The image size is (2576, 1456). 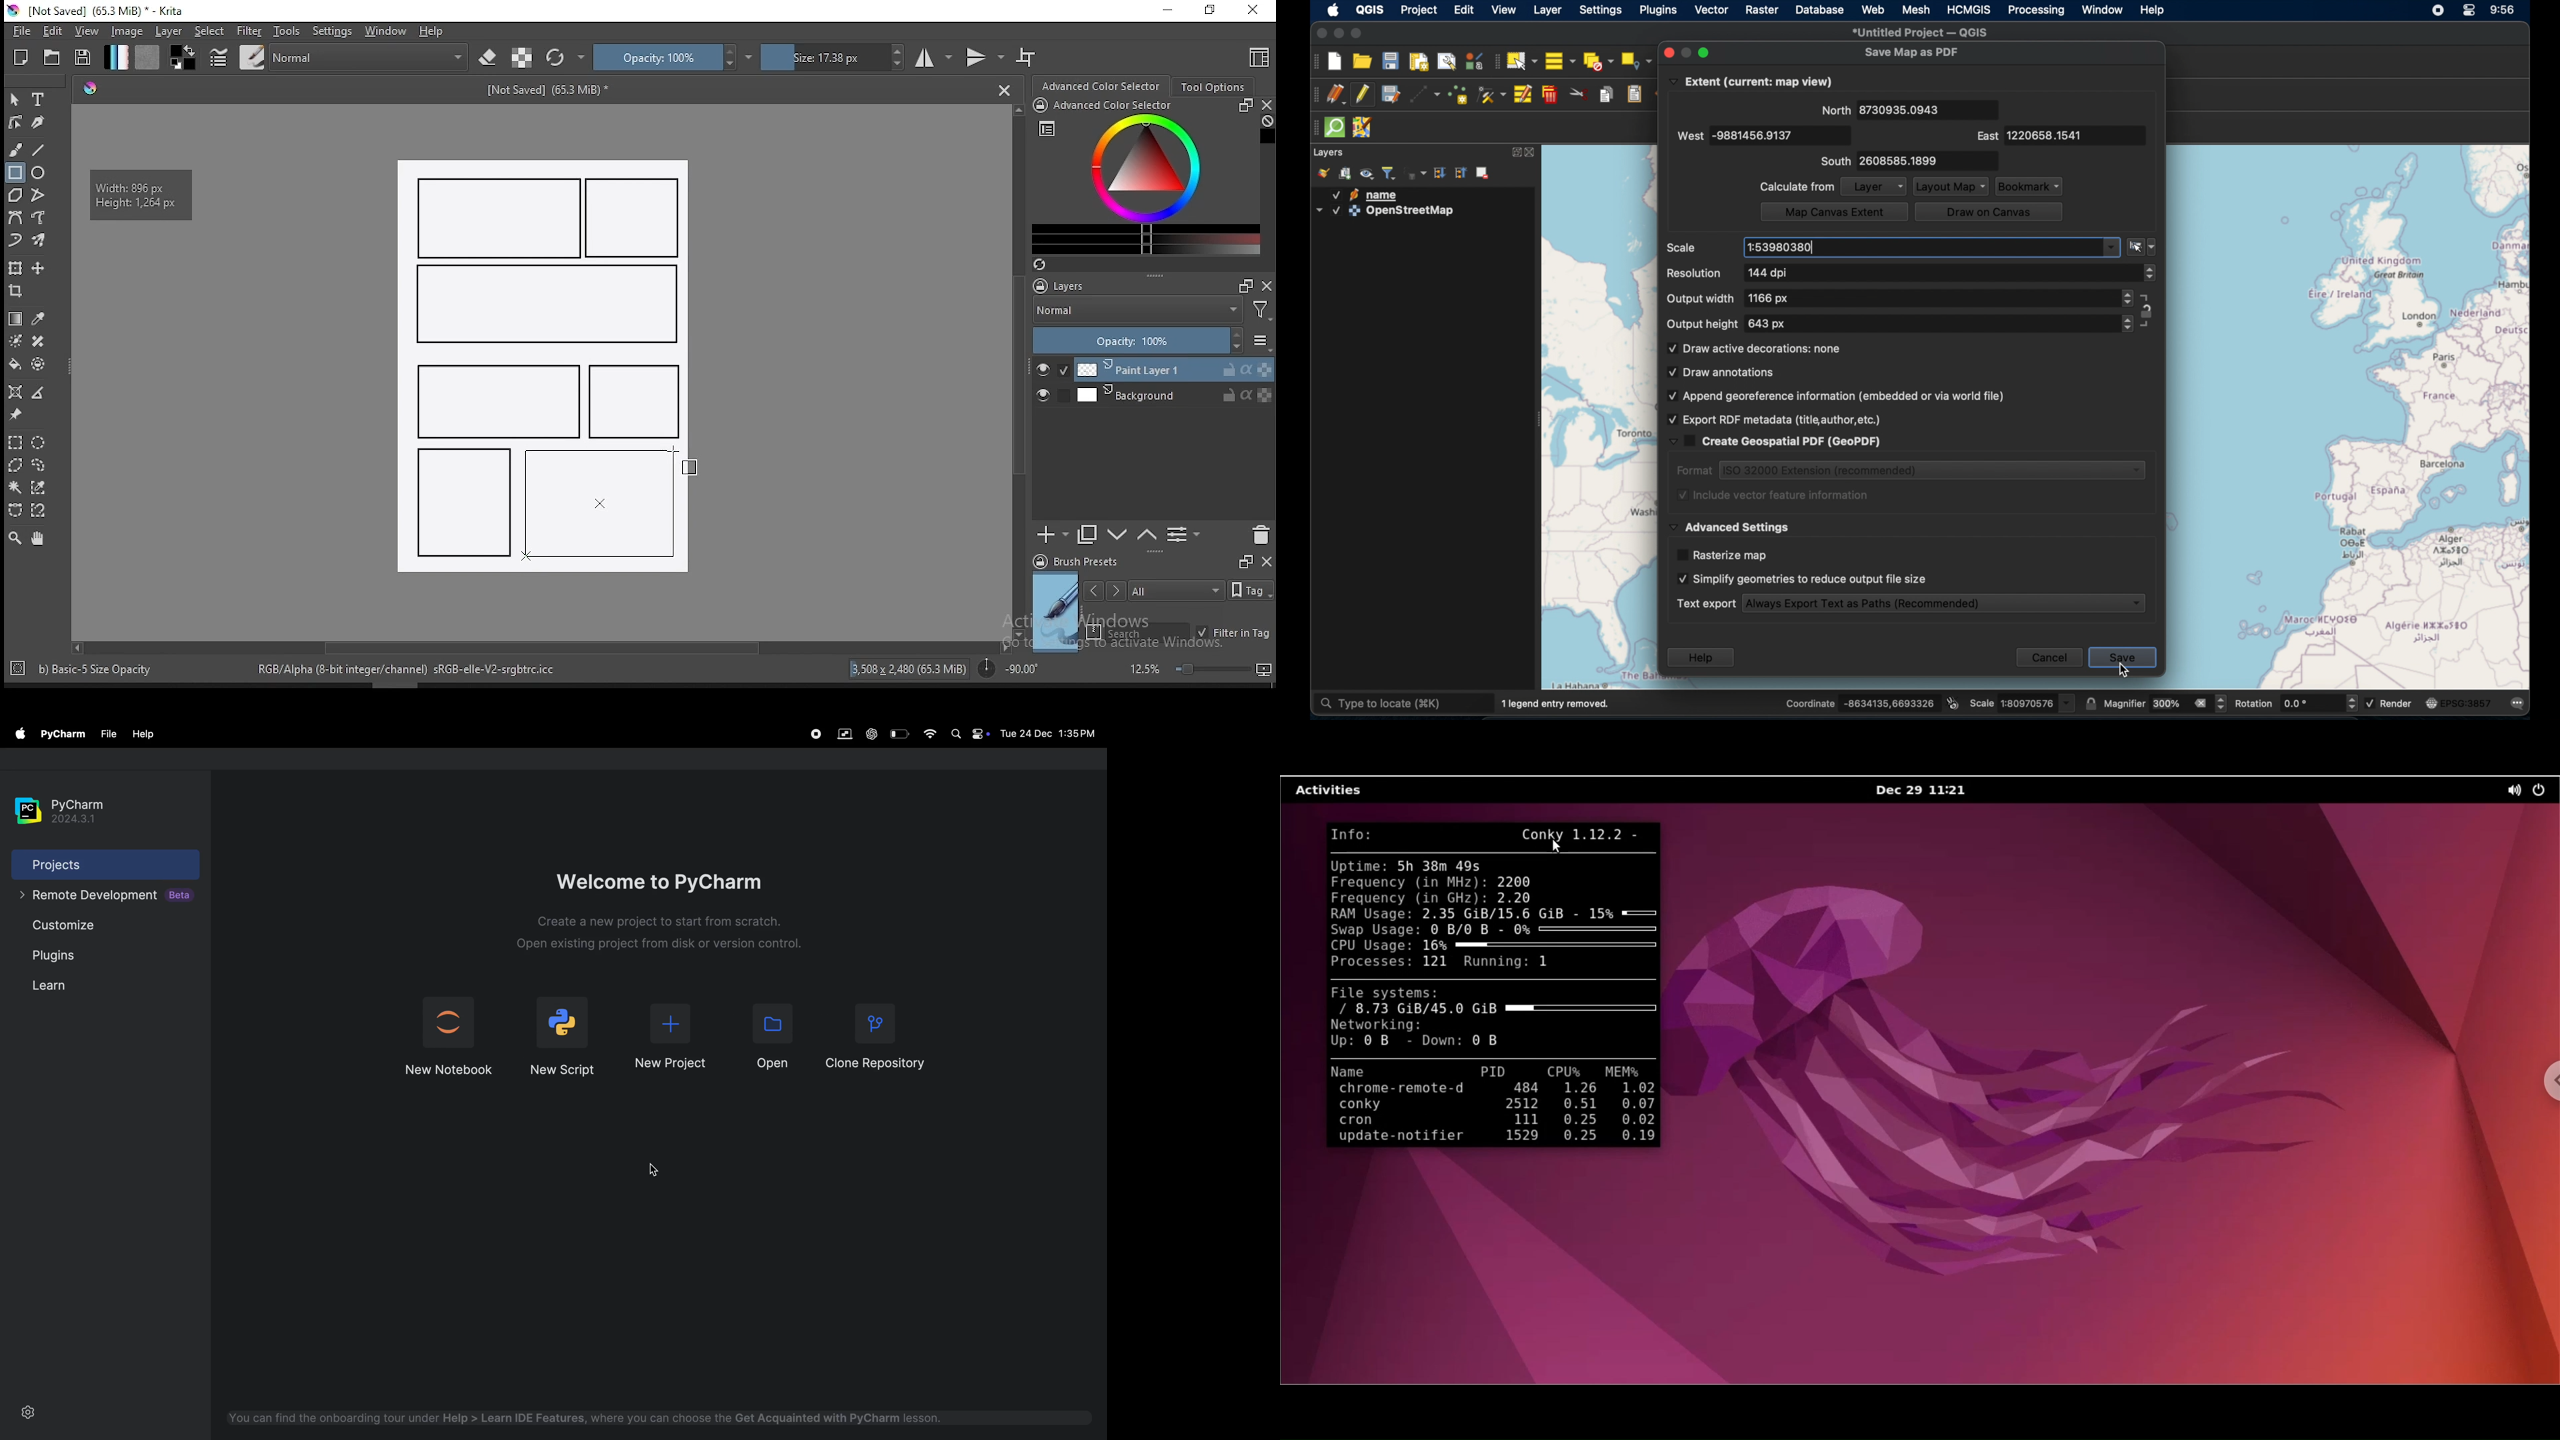 What do you see at coordinates (15, 364) in the screenshot?
I see `paint bucket tool` at bounding box center [15, 364].